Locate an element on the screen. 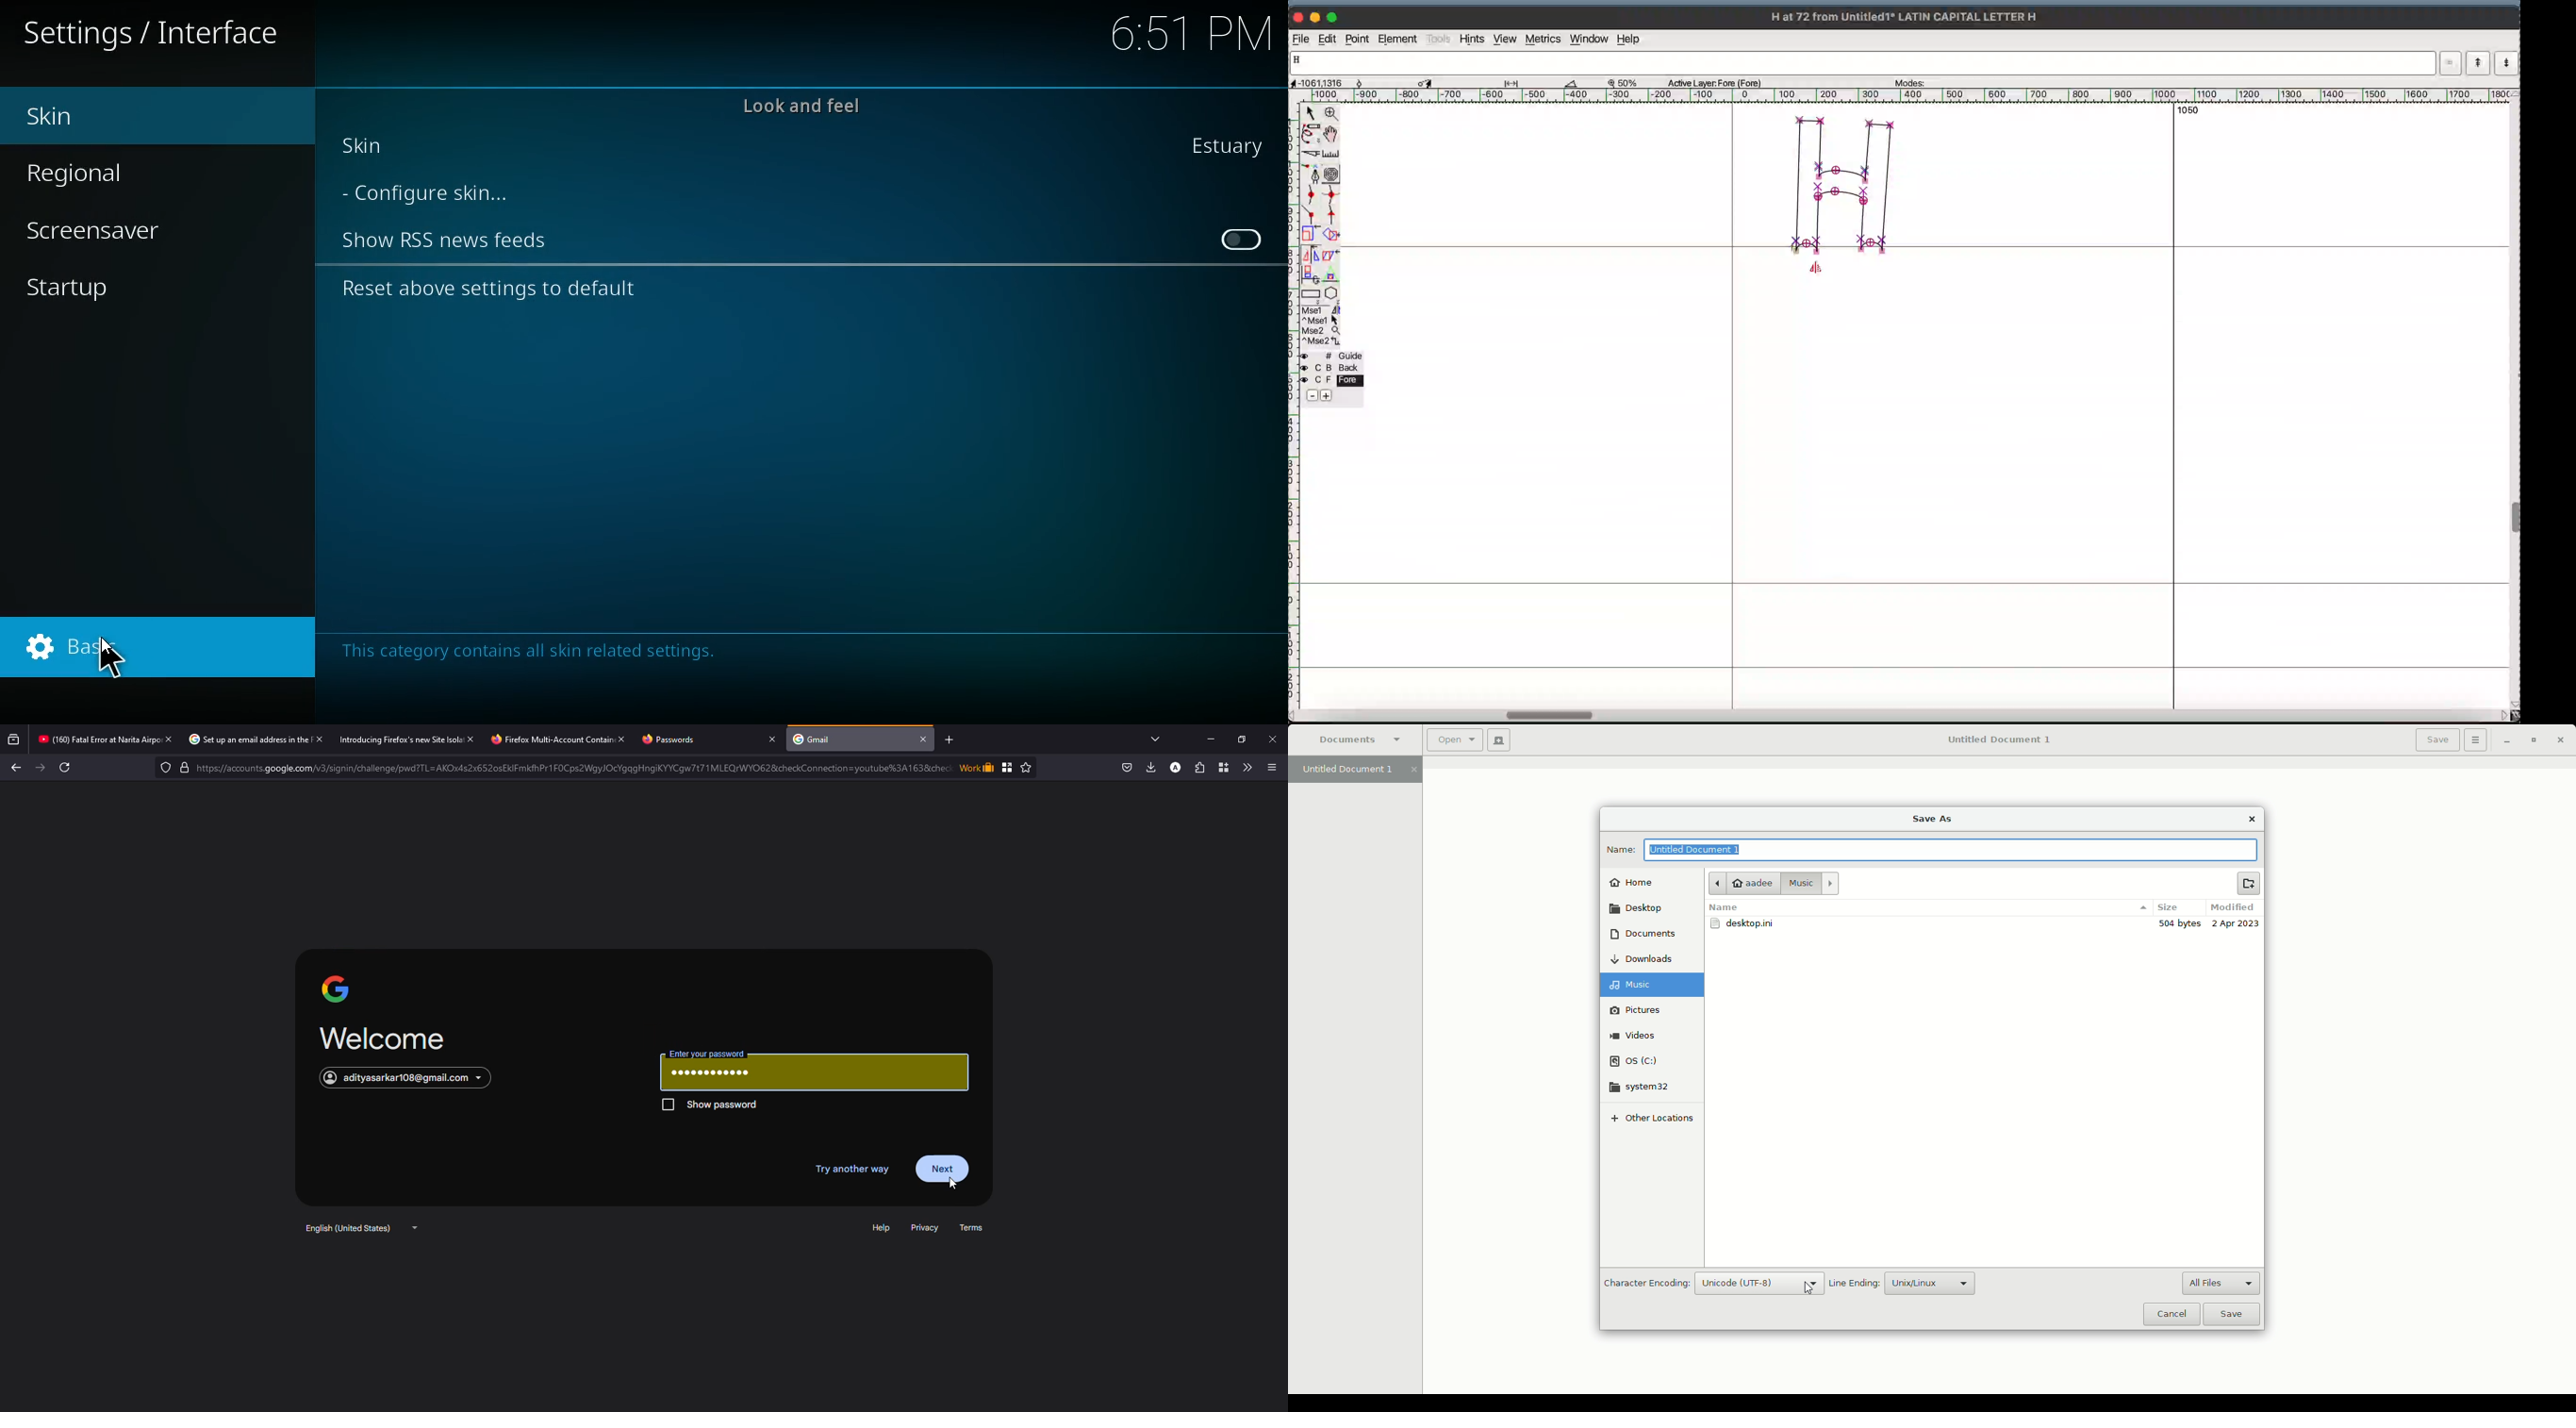 This screenshot has width=2576, height=1428. time is located at coordinates (1189, 33).